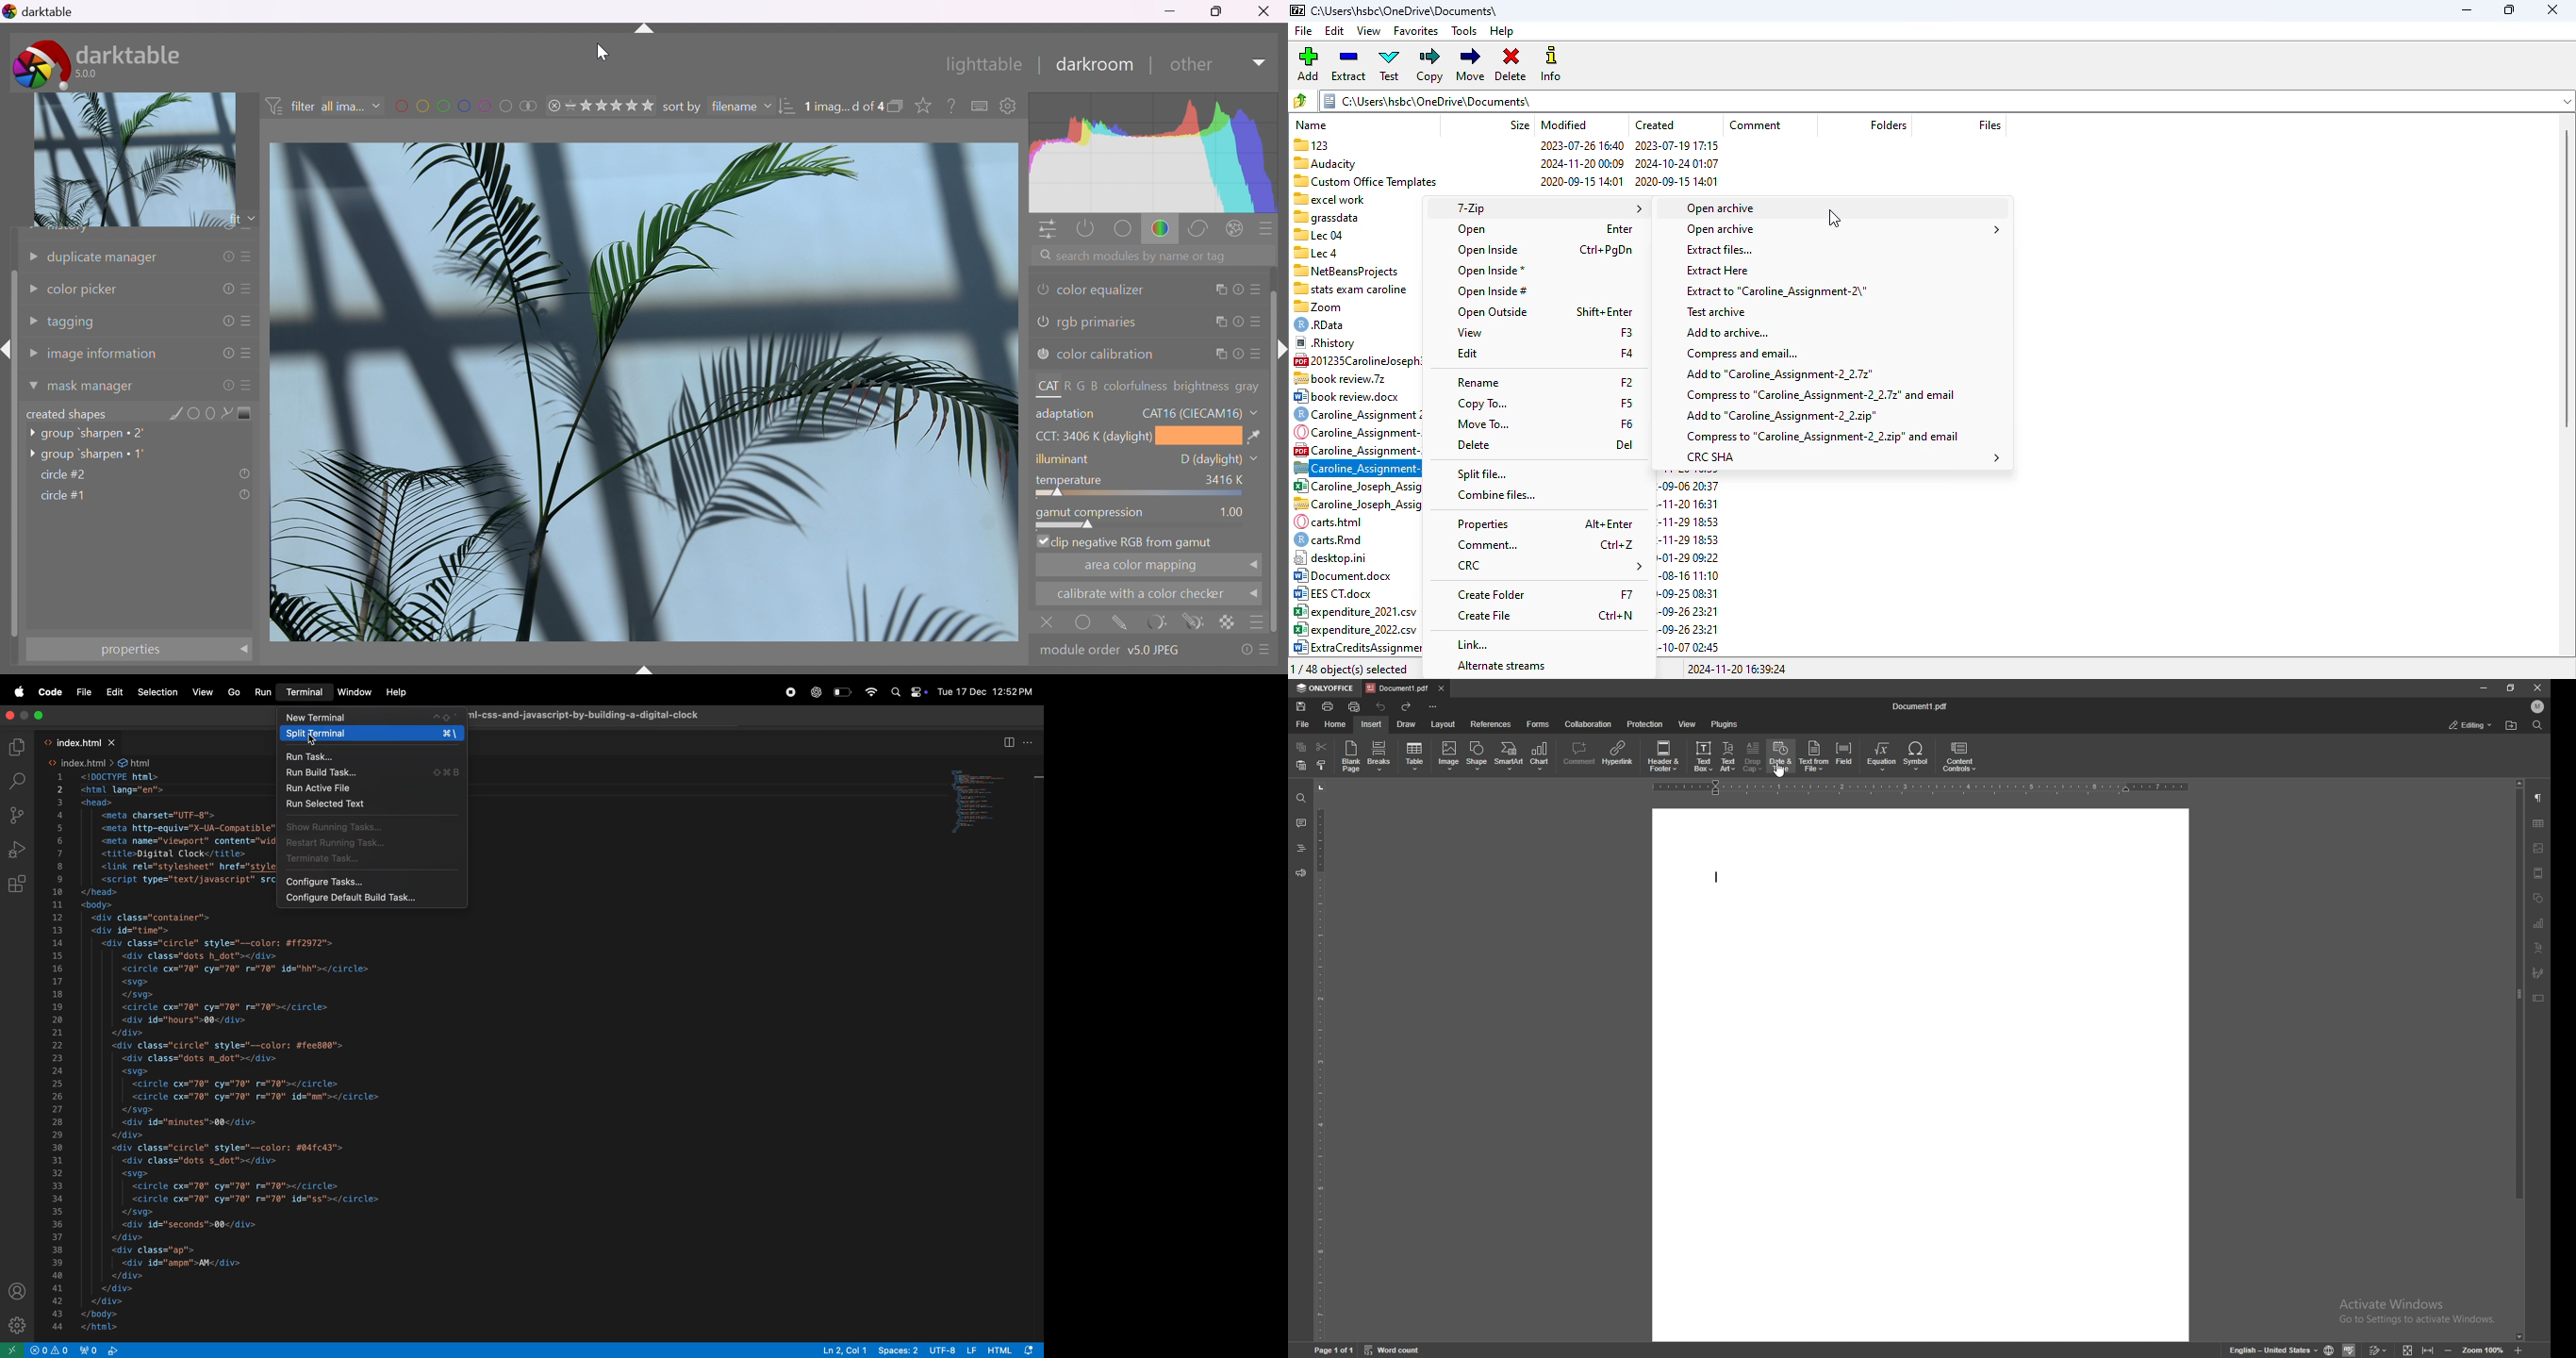 This screenshot has width=2576, height=1372. Describe the element at coordinates (1046, 230) in the screenshot. I see `quick access panel` at that location.